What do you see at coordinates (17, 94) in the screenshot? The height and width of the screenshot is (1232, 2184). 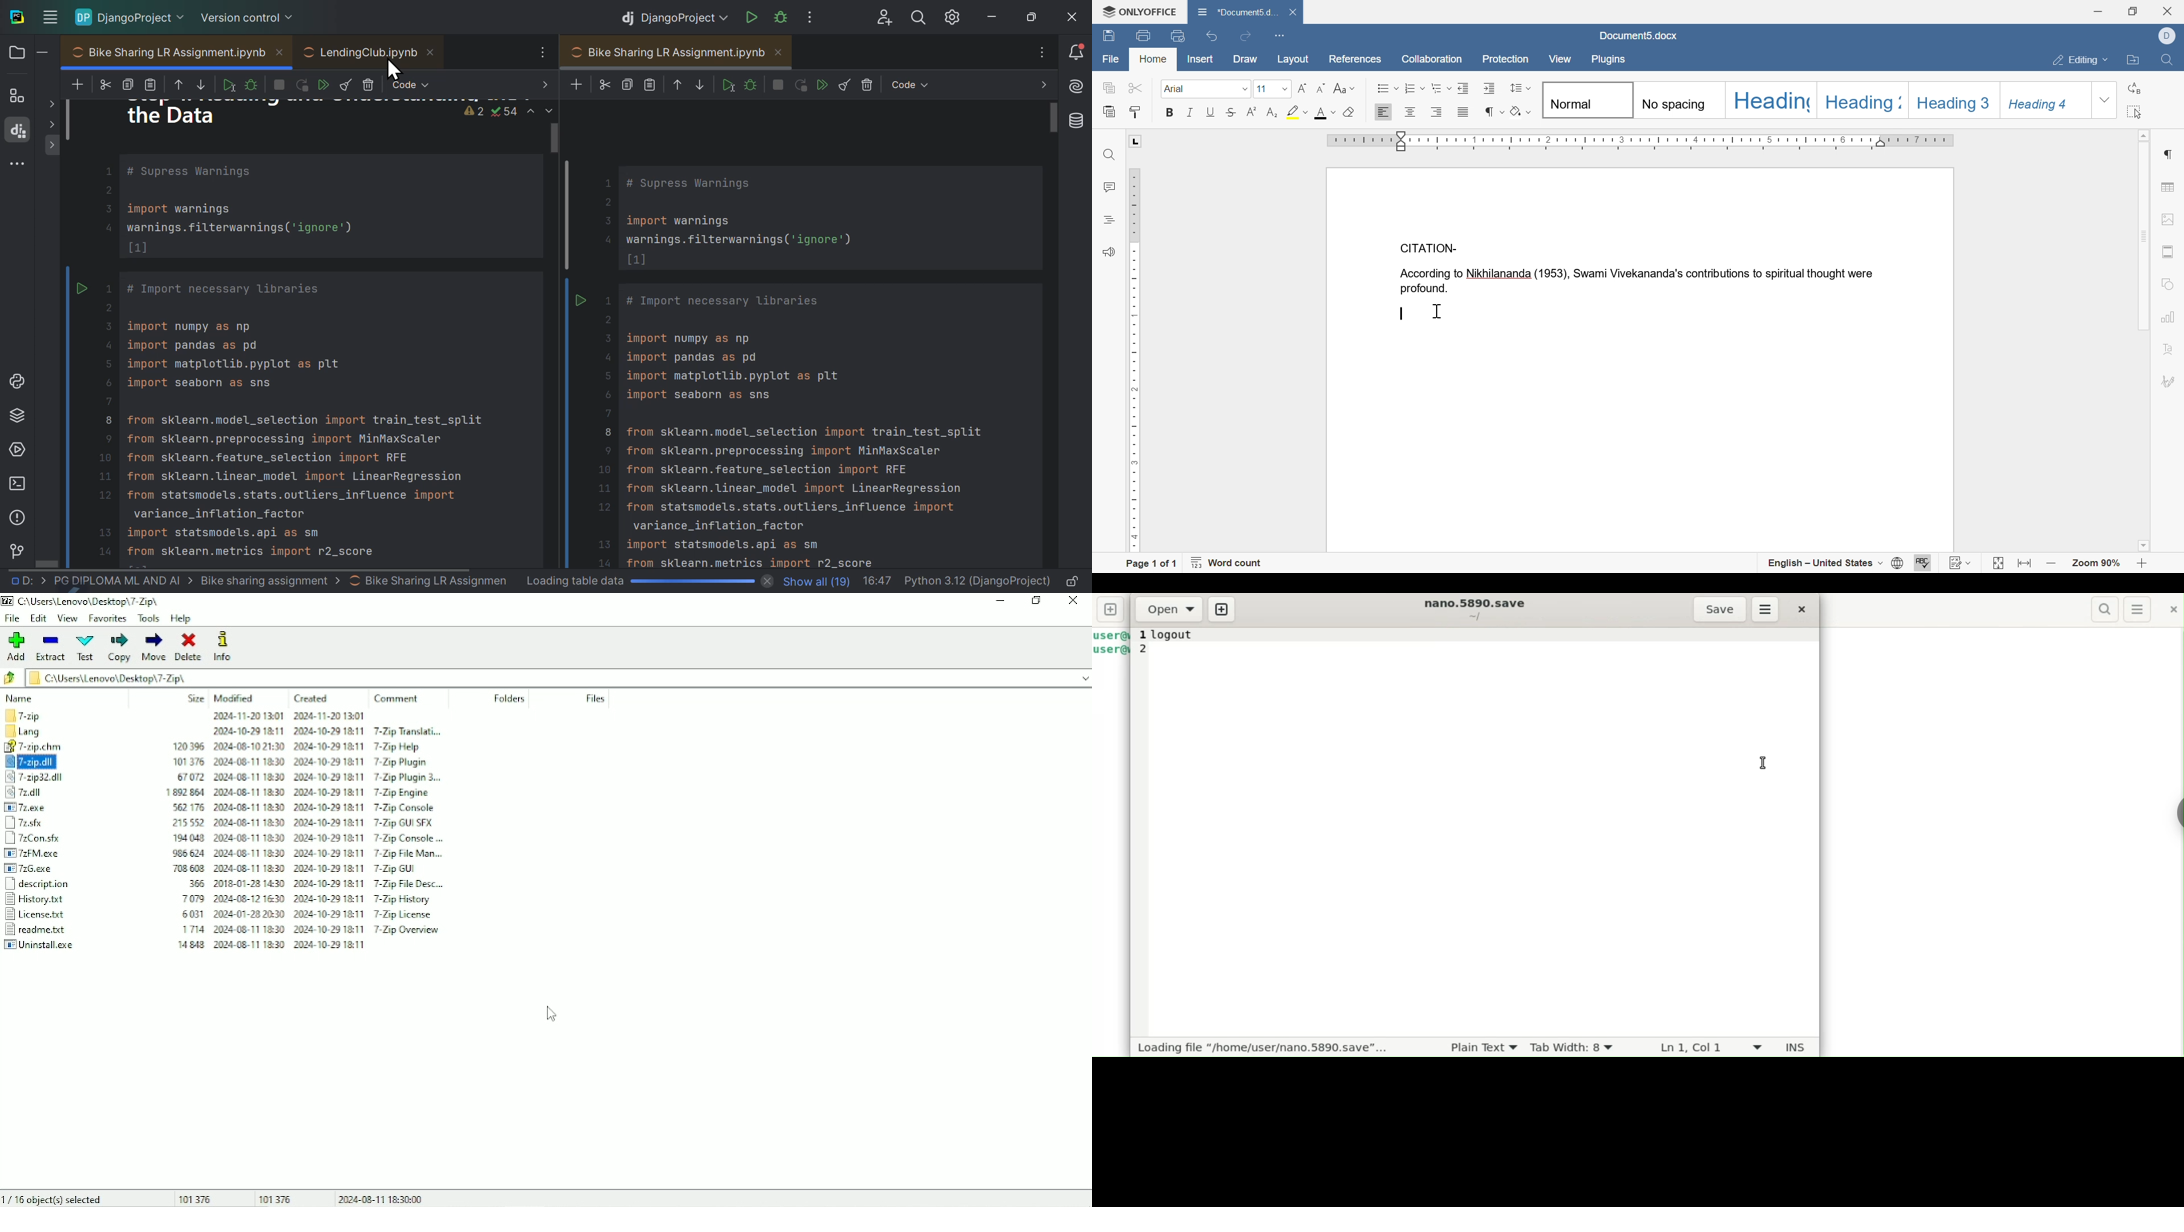 I see `structure` at bounding box center [17, 94].